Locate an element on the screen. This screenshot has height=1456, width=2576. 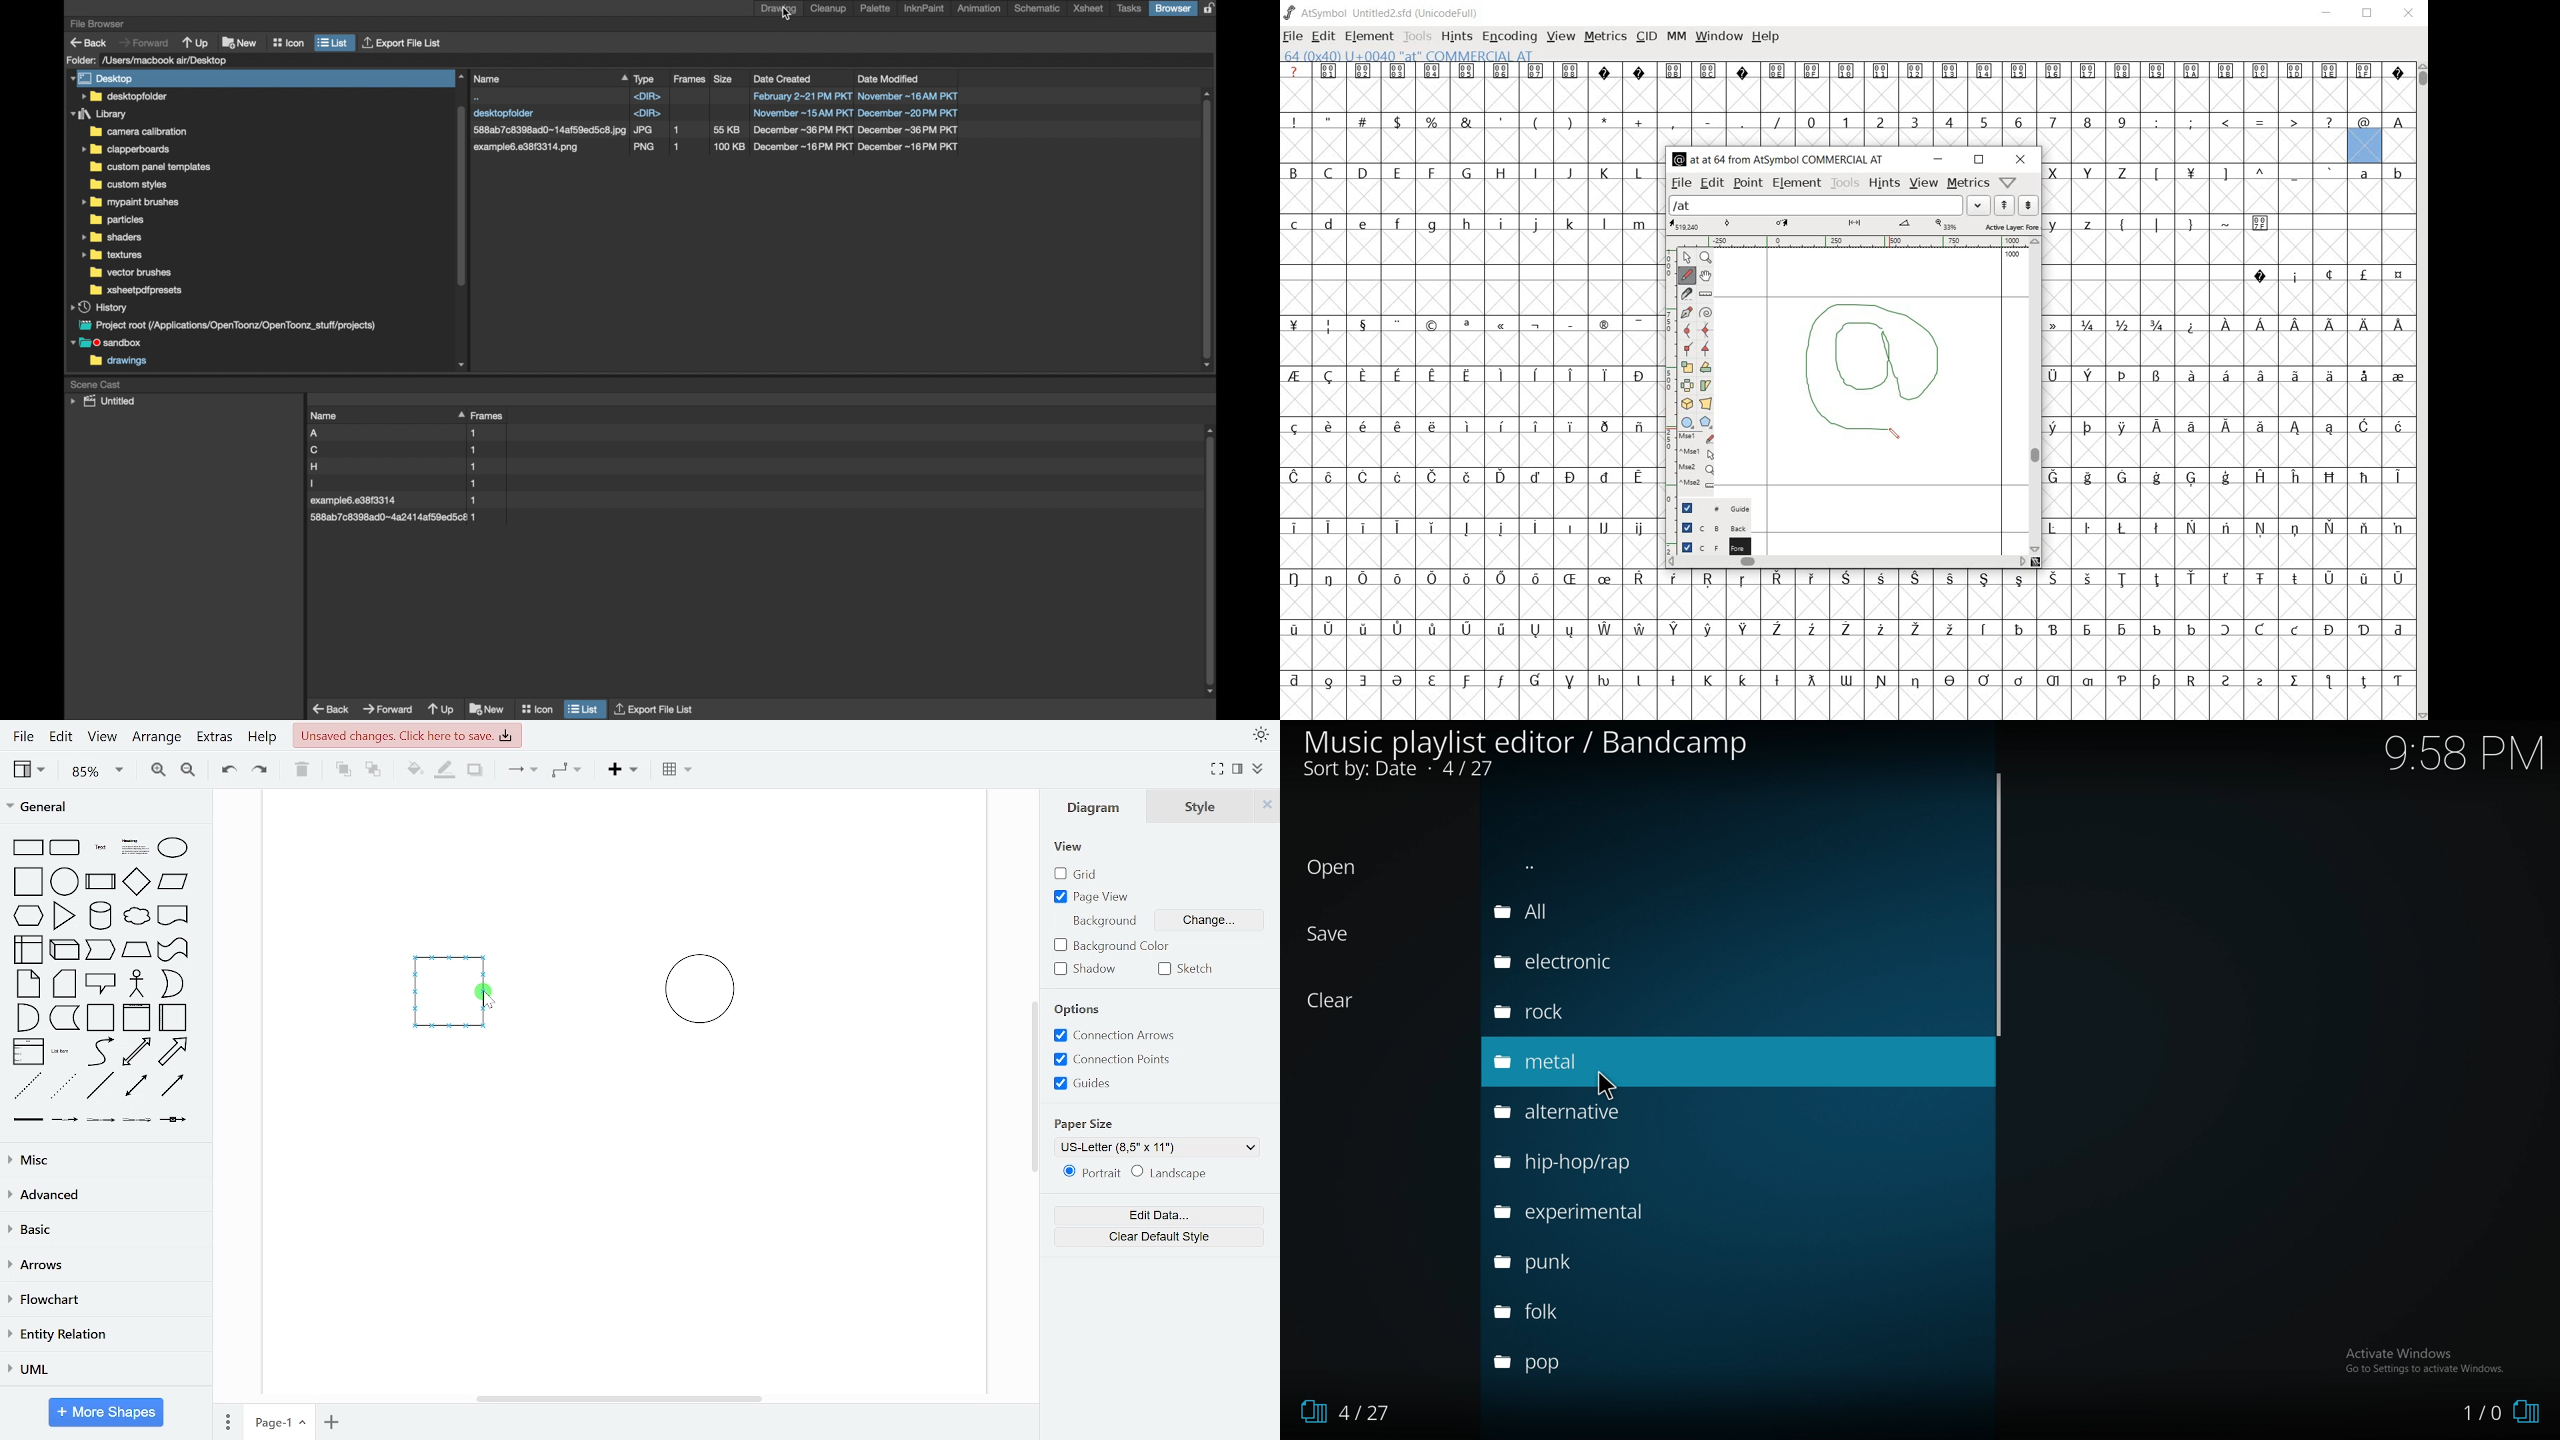
9.58 PM is located at coordinates (2463, 753).